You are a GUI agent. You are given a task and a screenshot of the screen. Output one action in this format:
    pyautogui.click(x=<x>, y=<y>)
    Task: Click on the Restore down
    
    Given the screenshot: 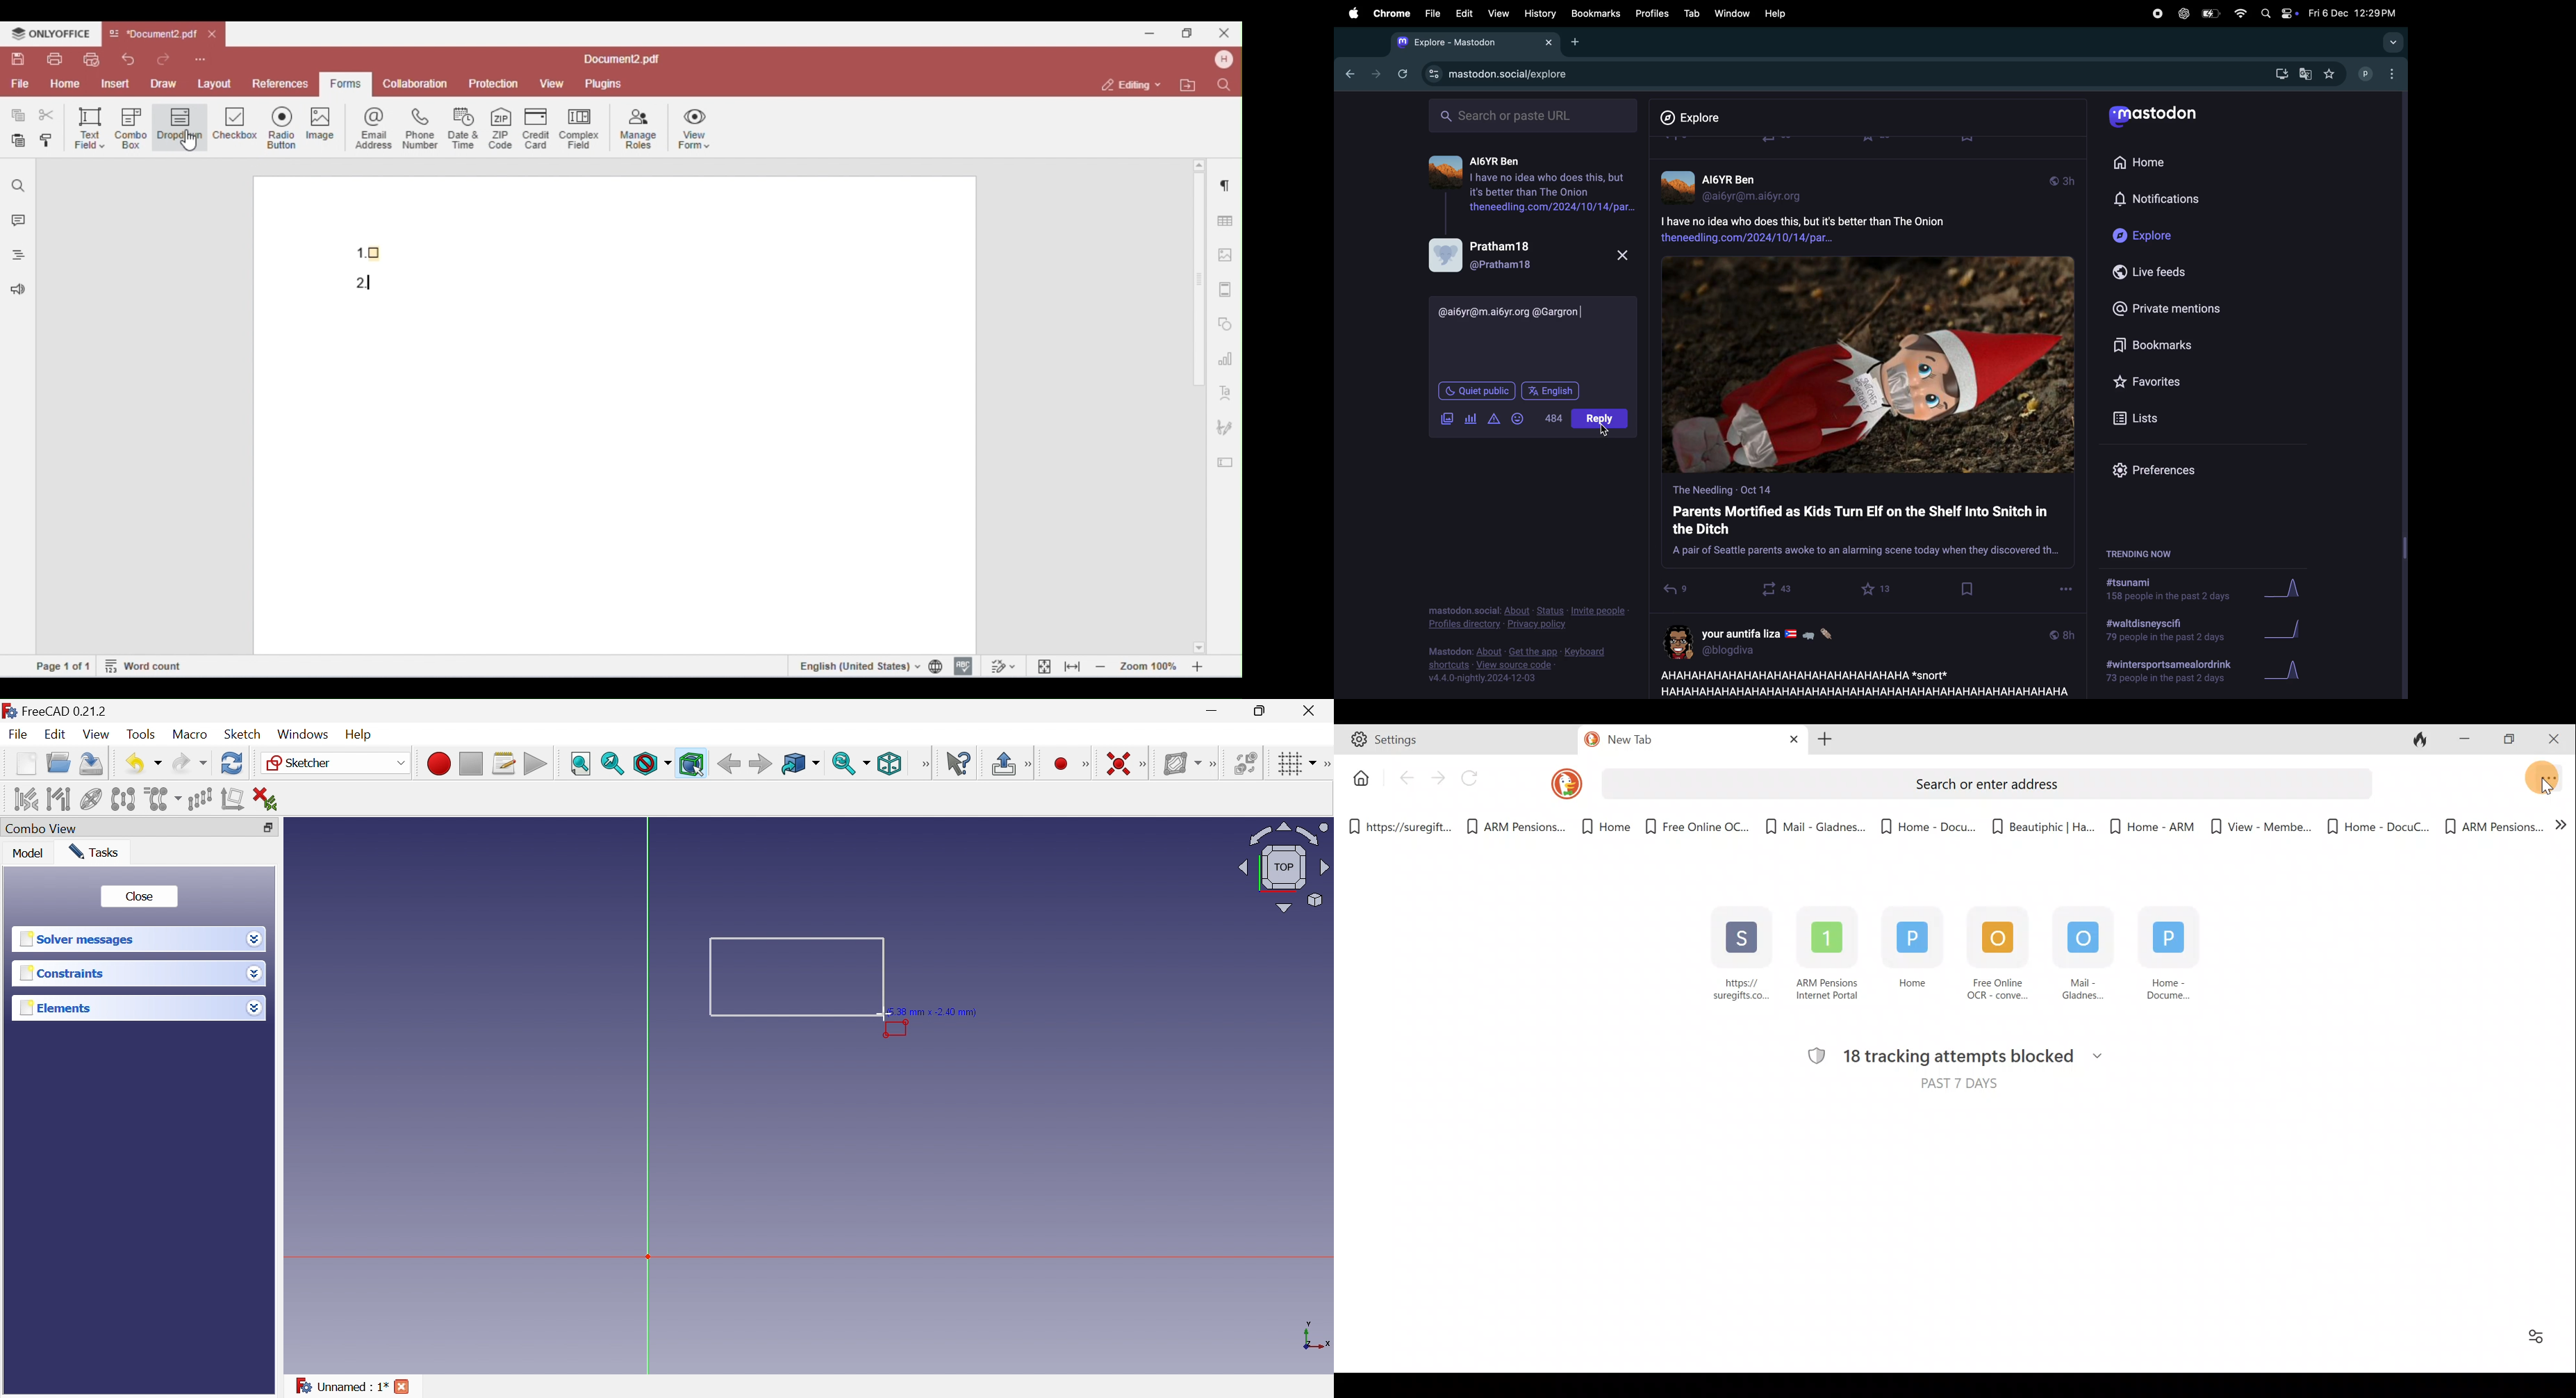 What is the action you would take?
    pyautogui.click(x=270, y=829)
    